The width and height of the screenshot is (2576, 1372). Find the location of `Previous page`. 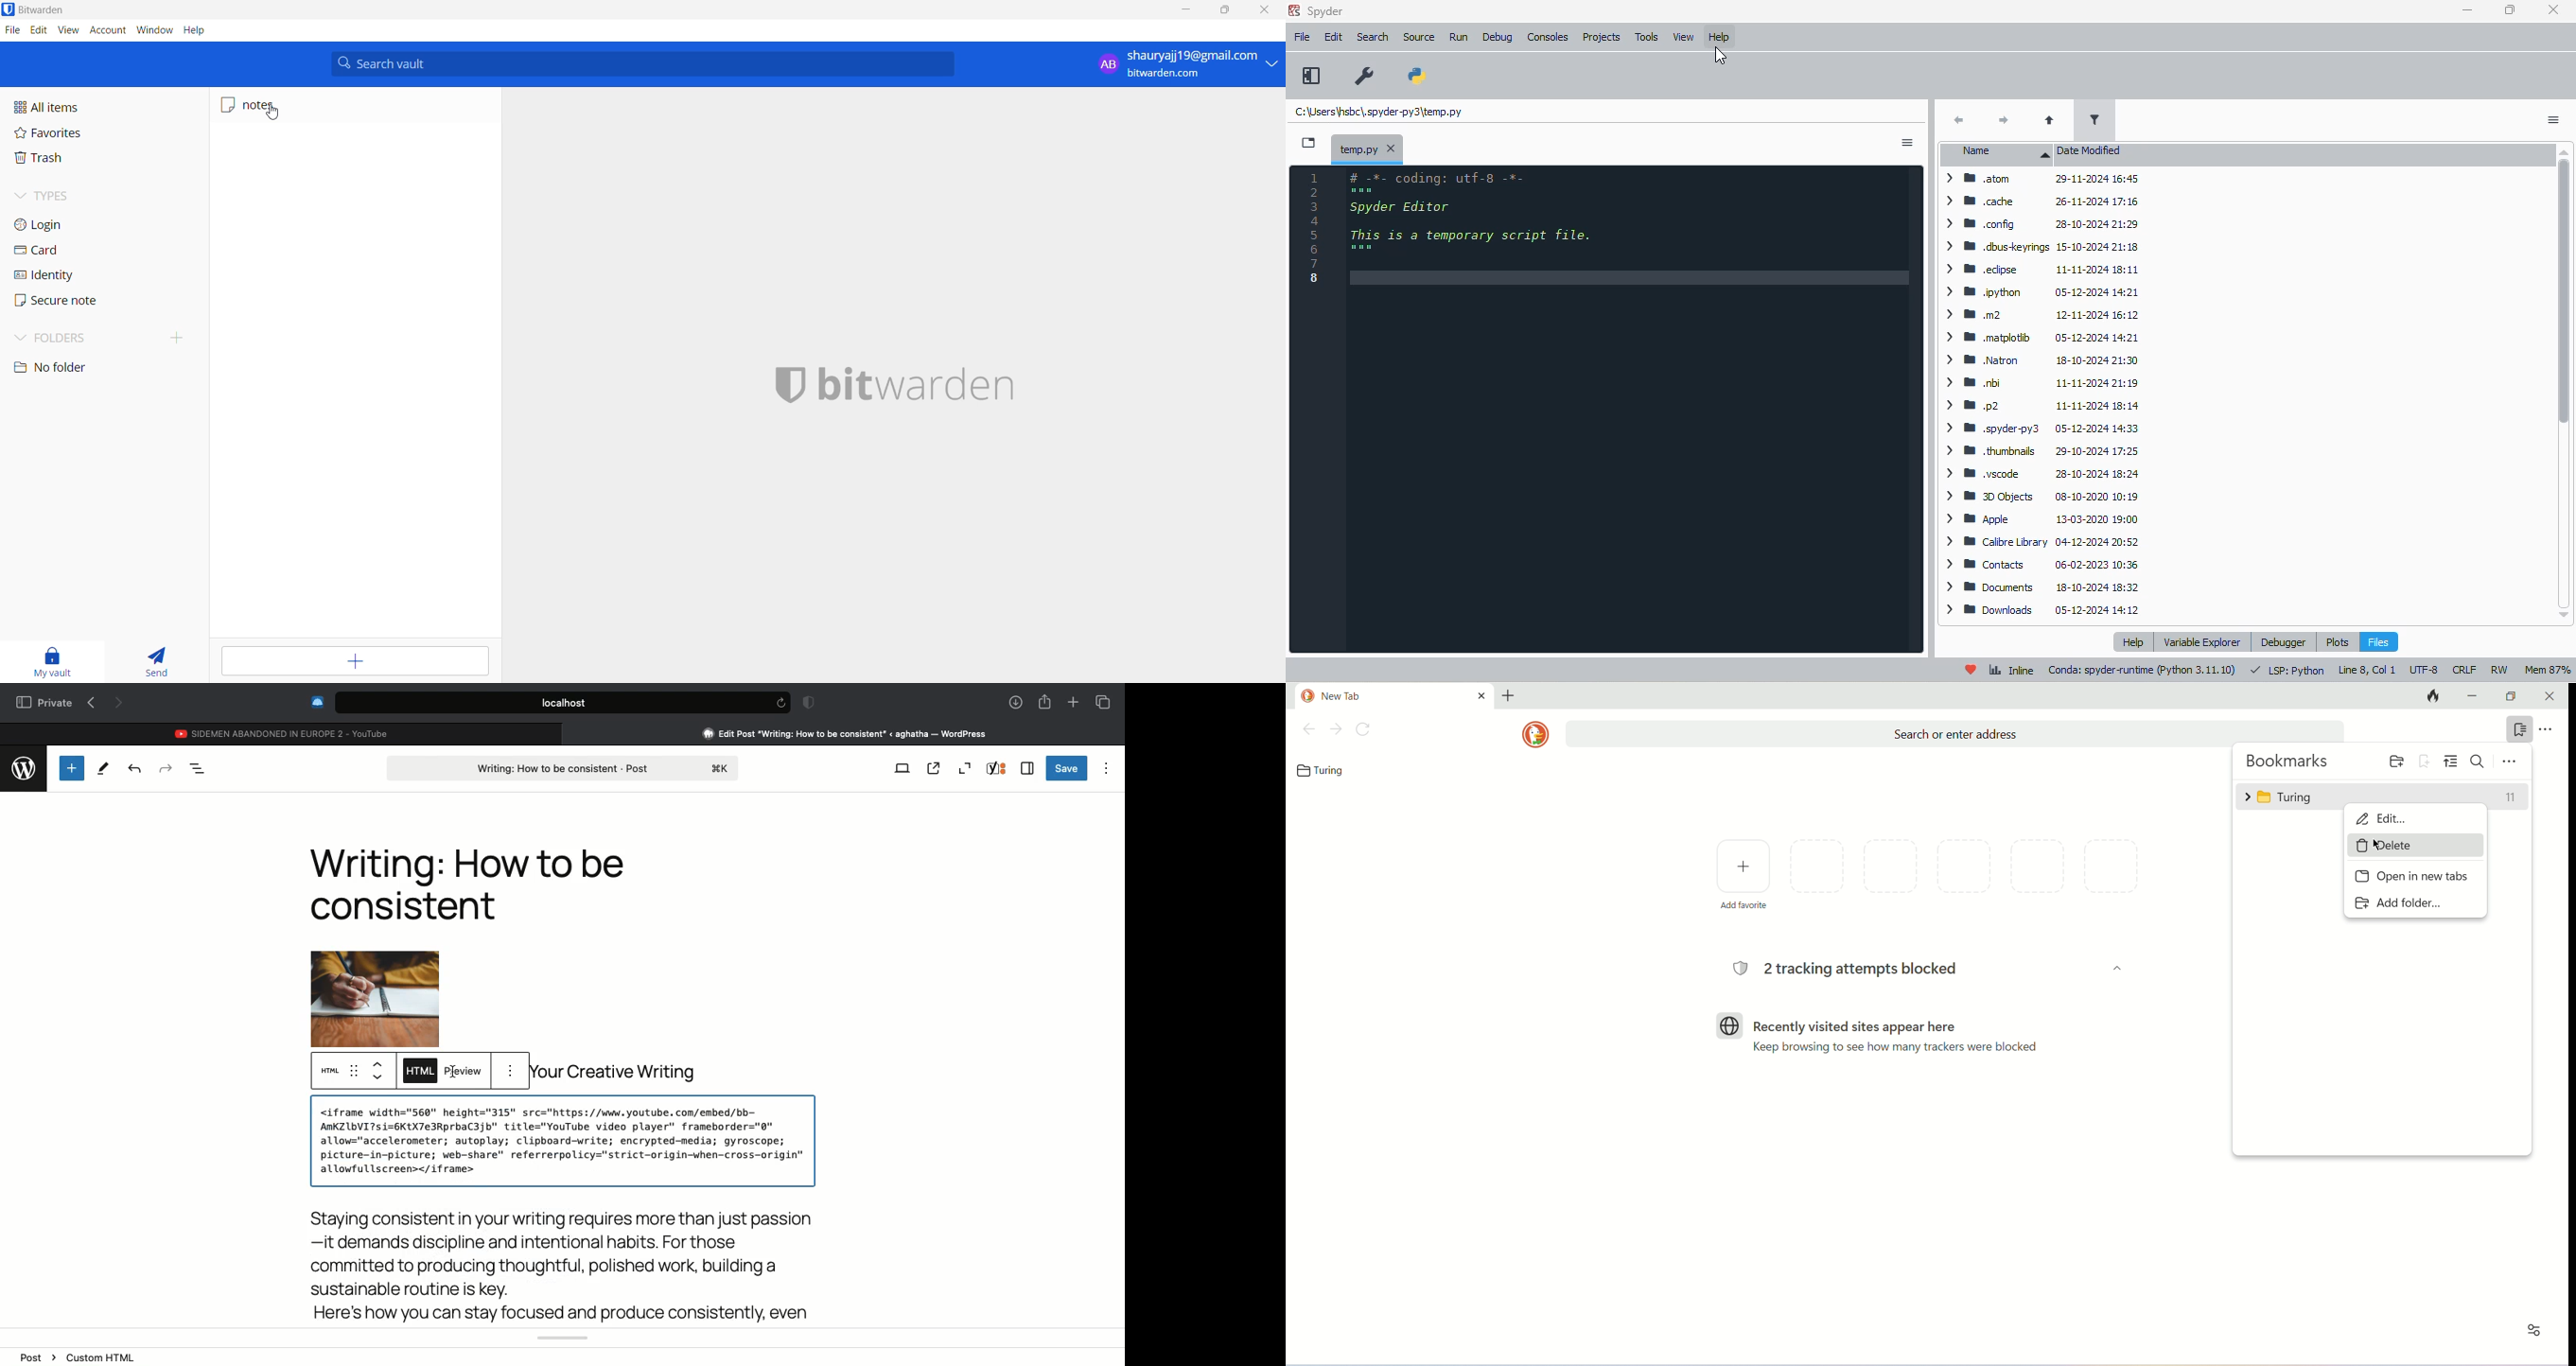

Previous page is located at coordinates (91, 703).